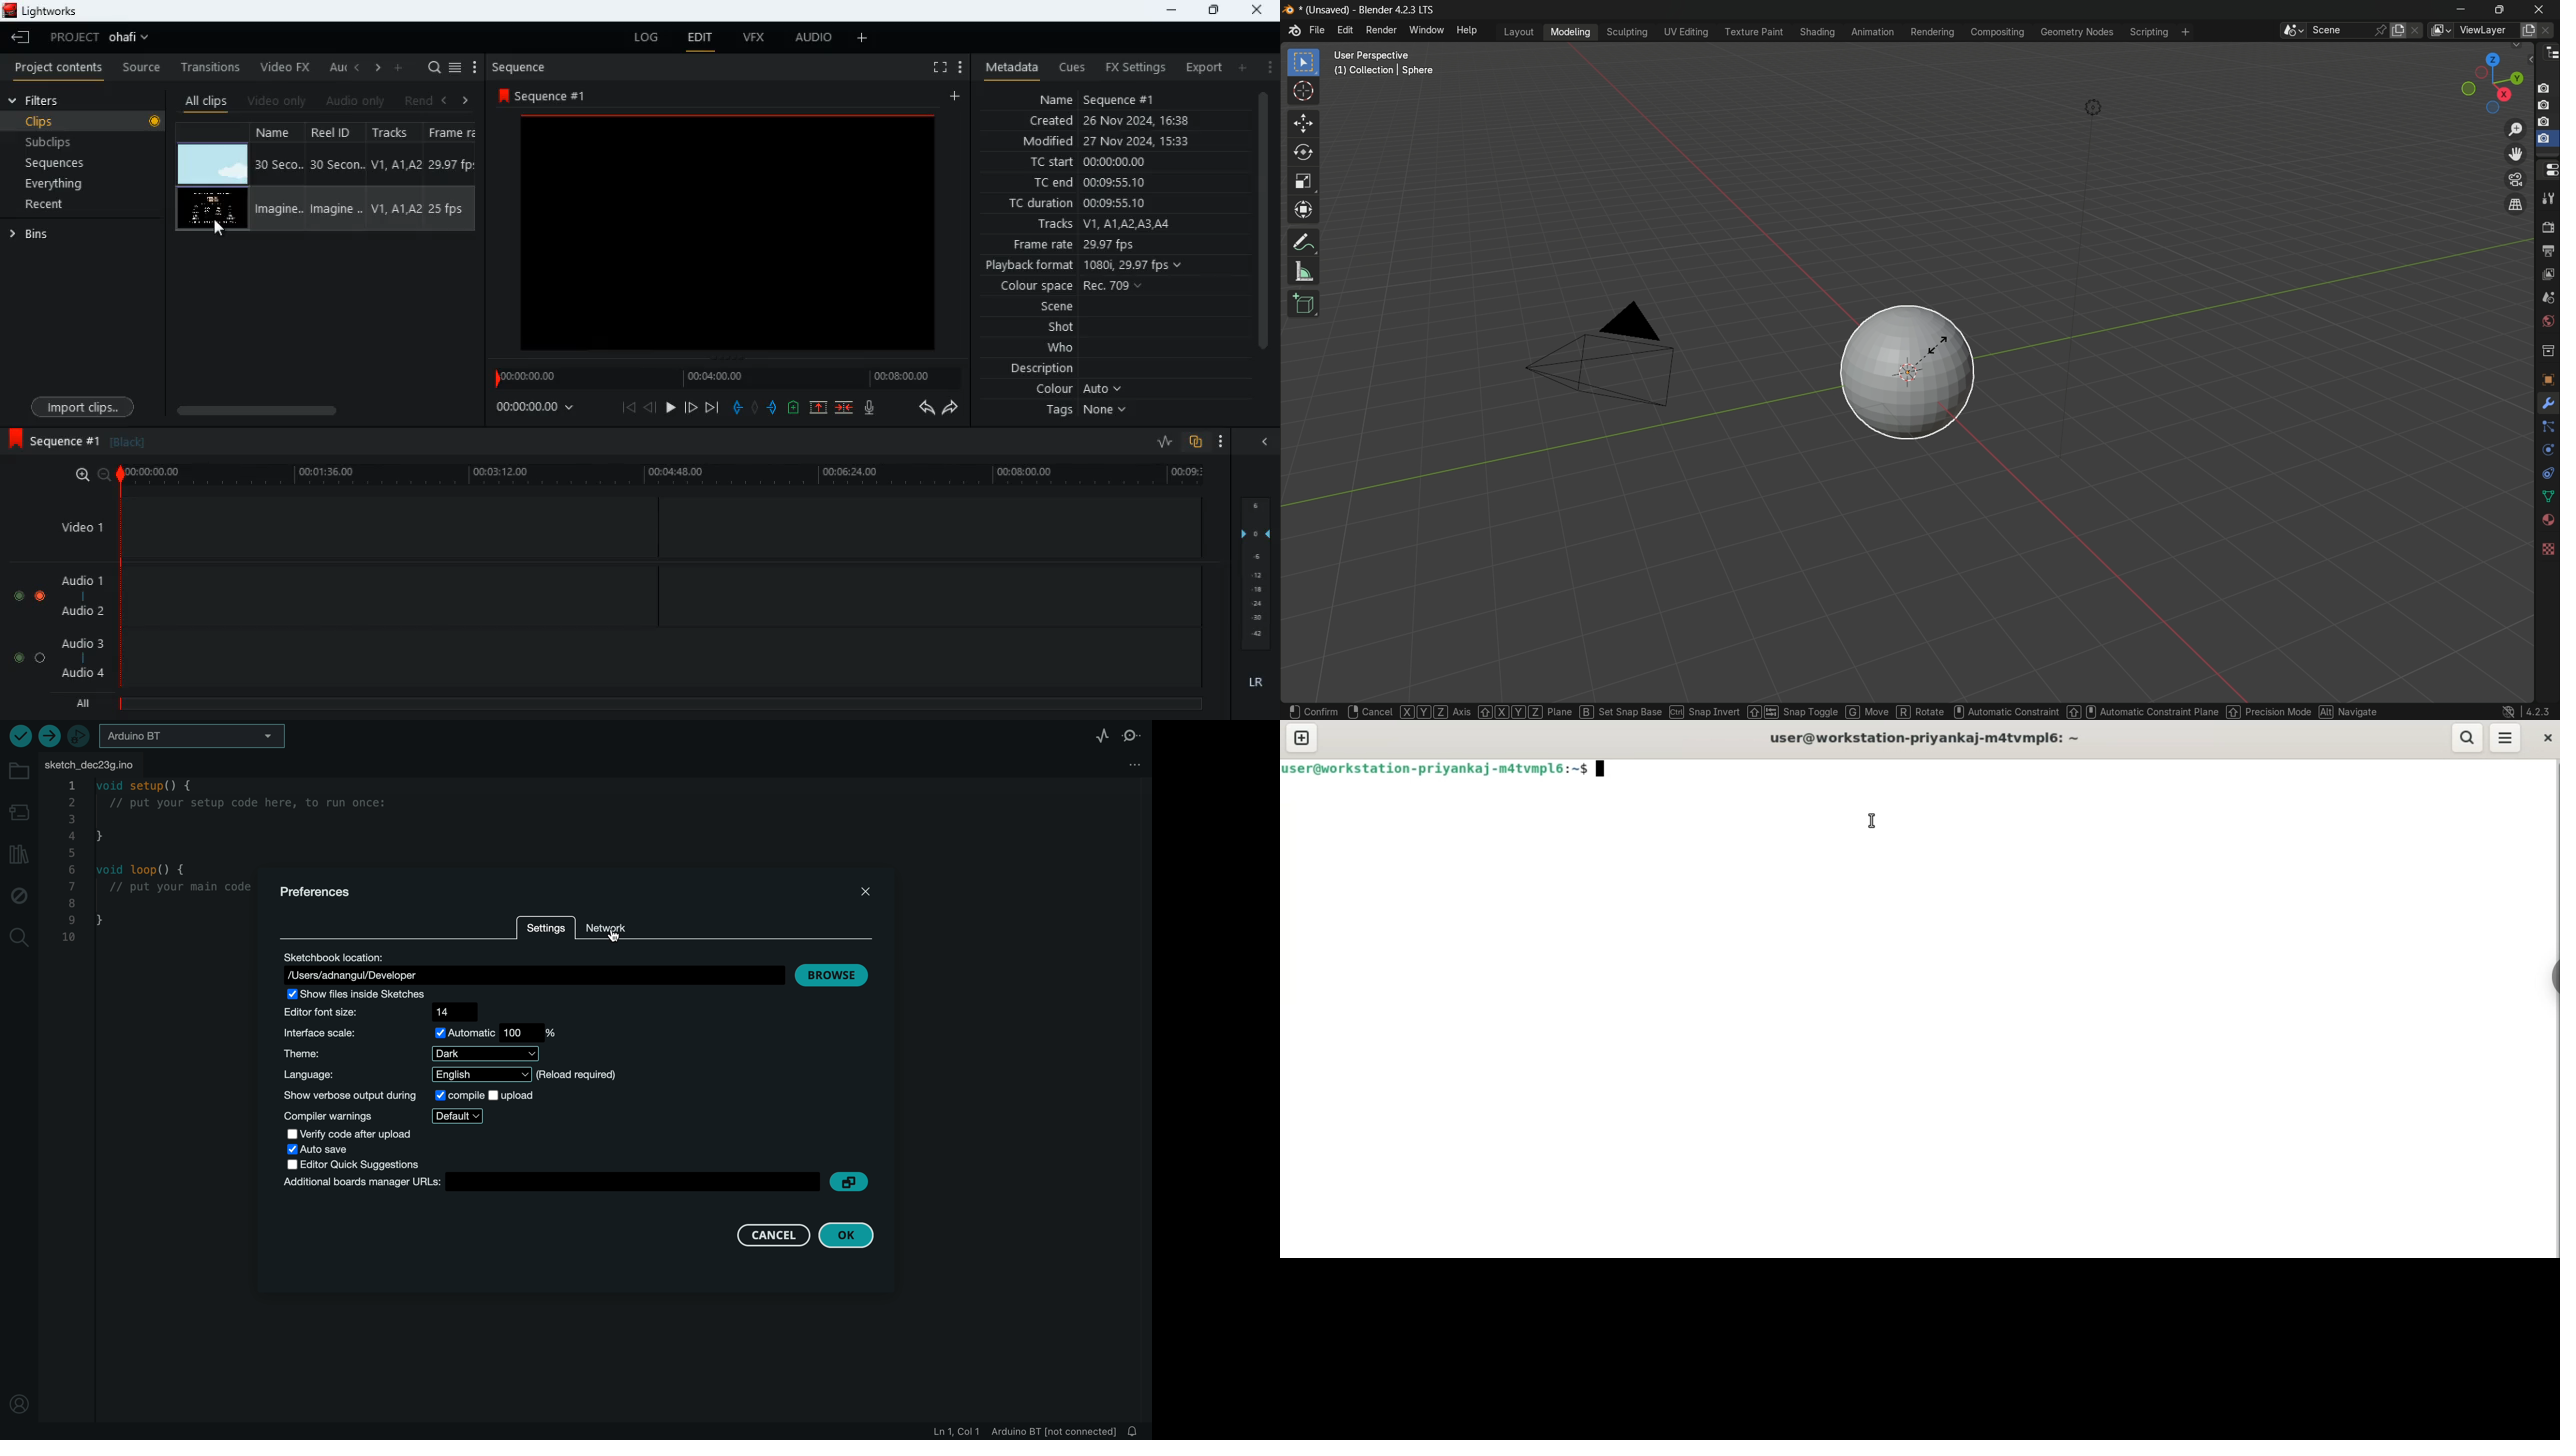 The image size is (2576, 1456). Describe the element at coordinates (548, 1183) in the screenshot. I see `board messenger` at that location.